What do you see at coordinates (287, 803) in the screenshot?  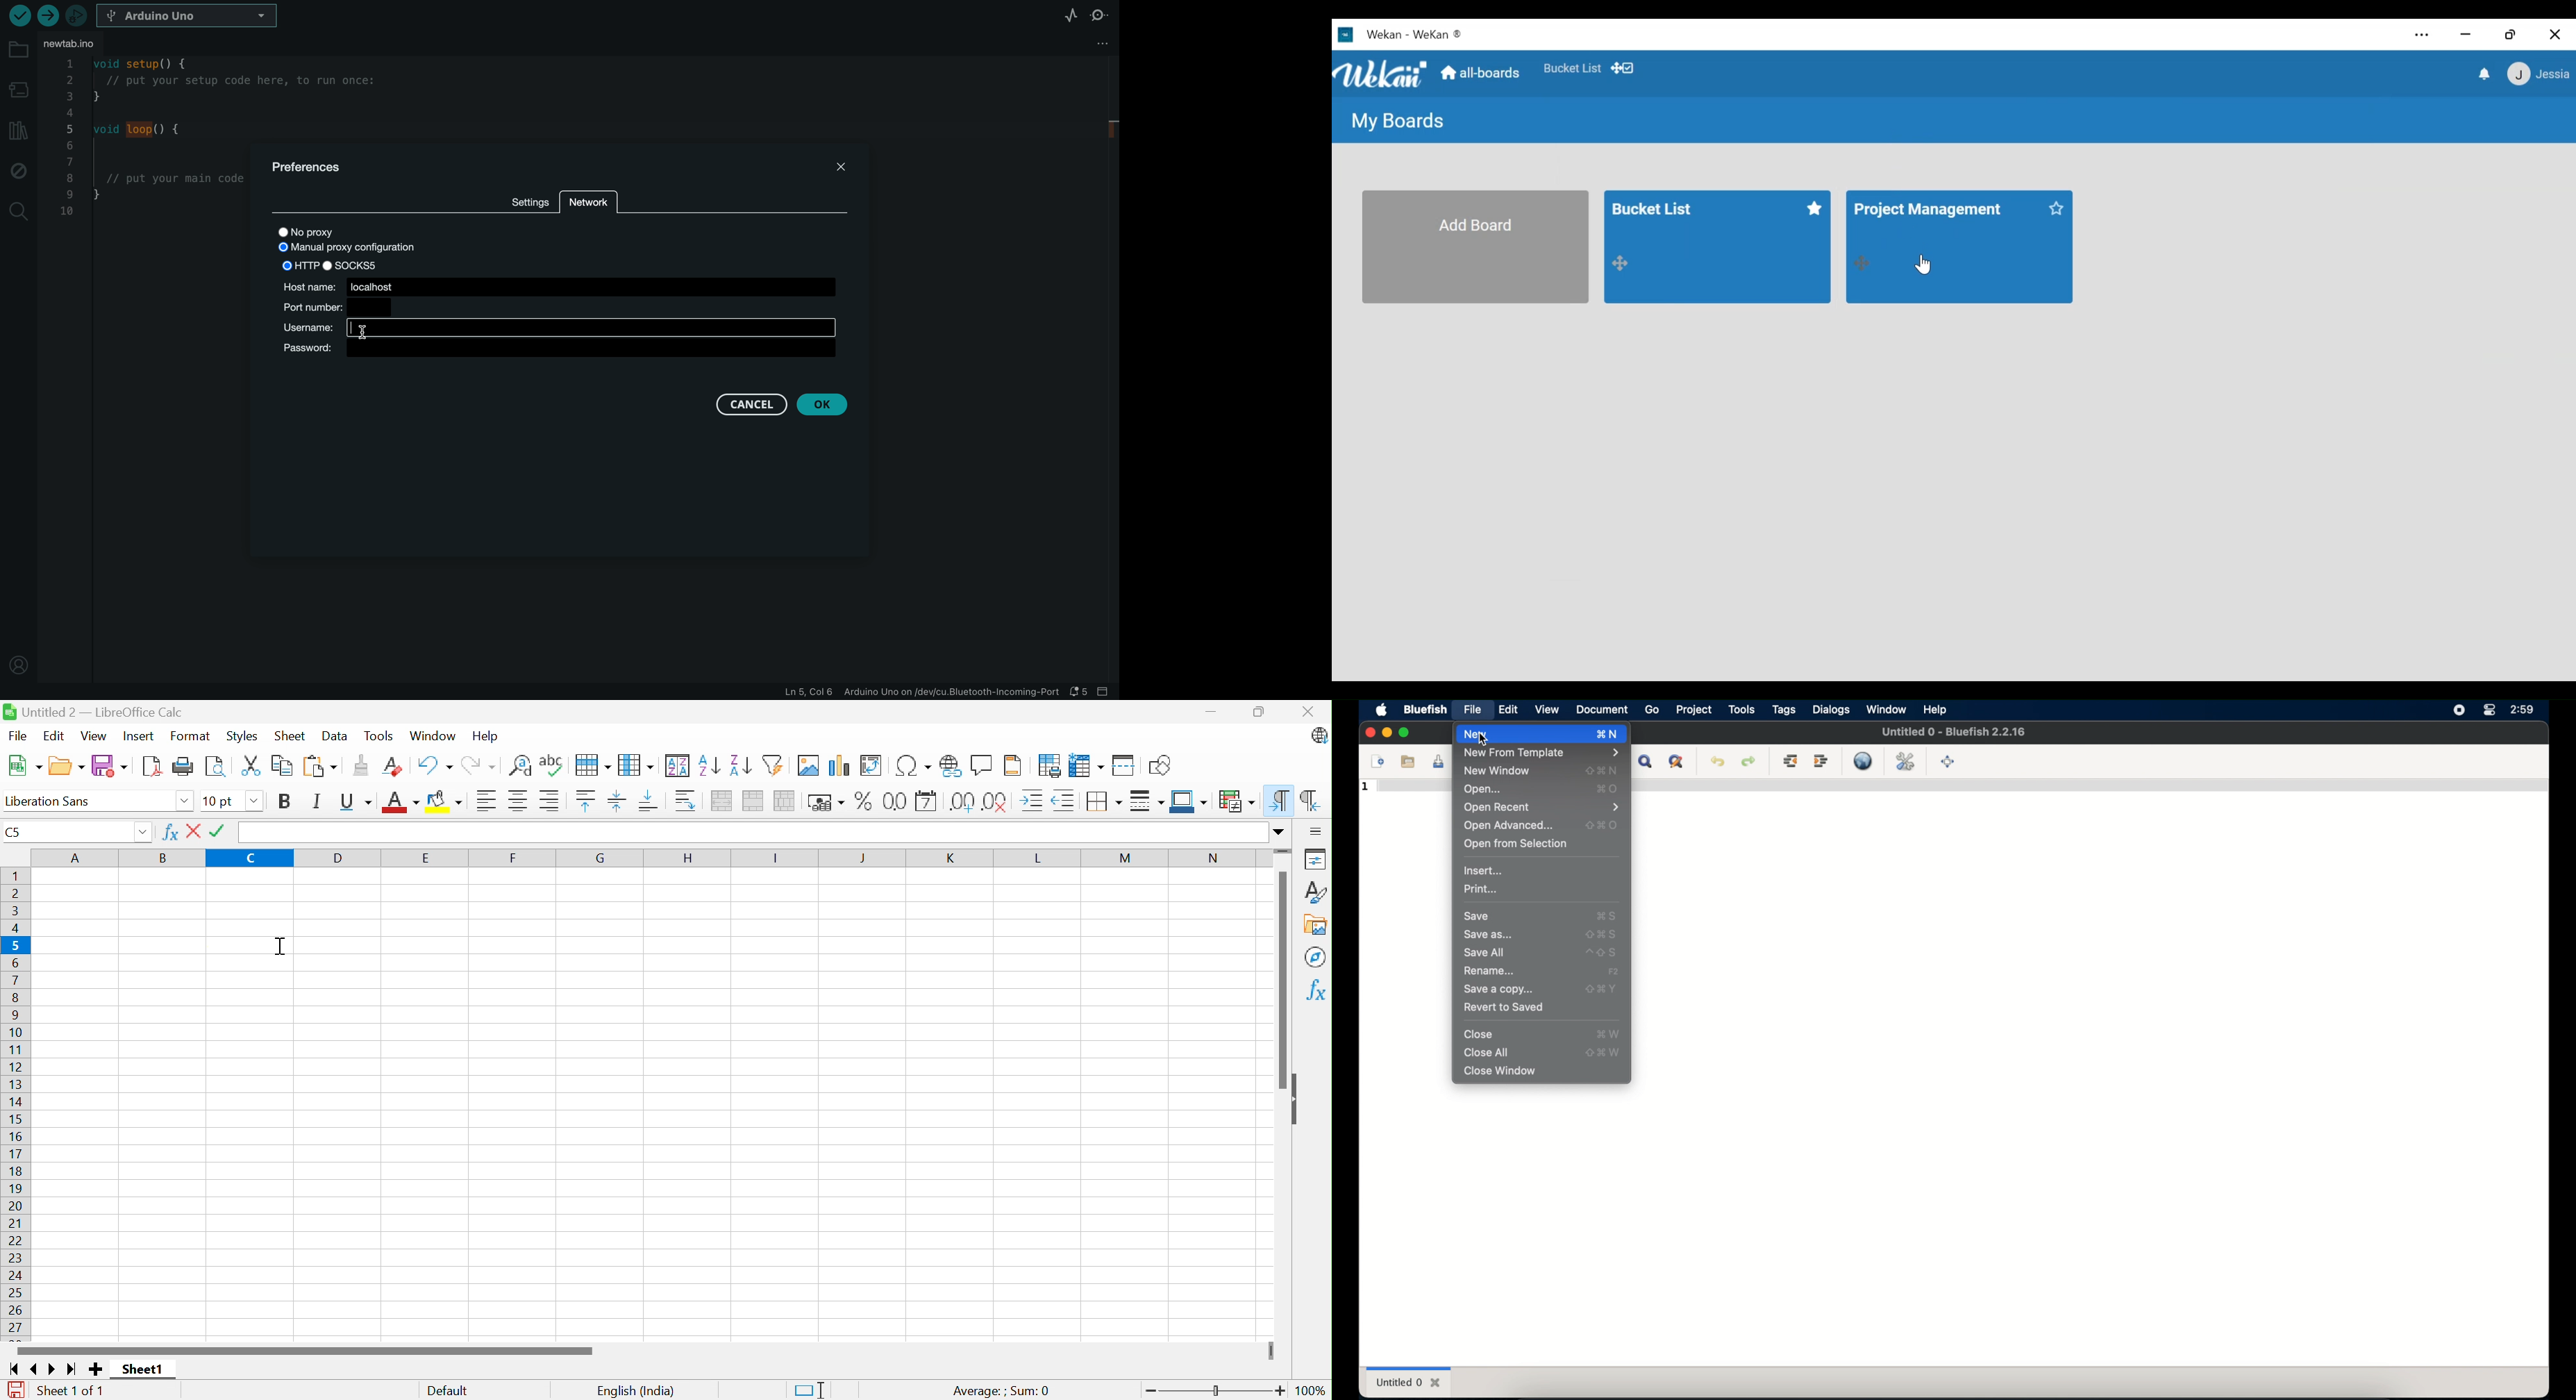 I see `Bold` at bounding box center [287, 803].